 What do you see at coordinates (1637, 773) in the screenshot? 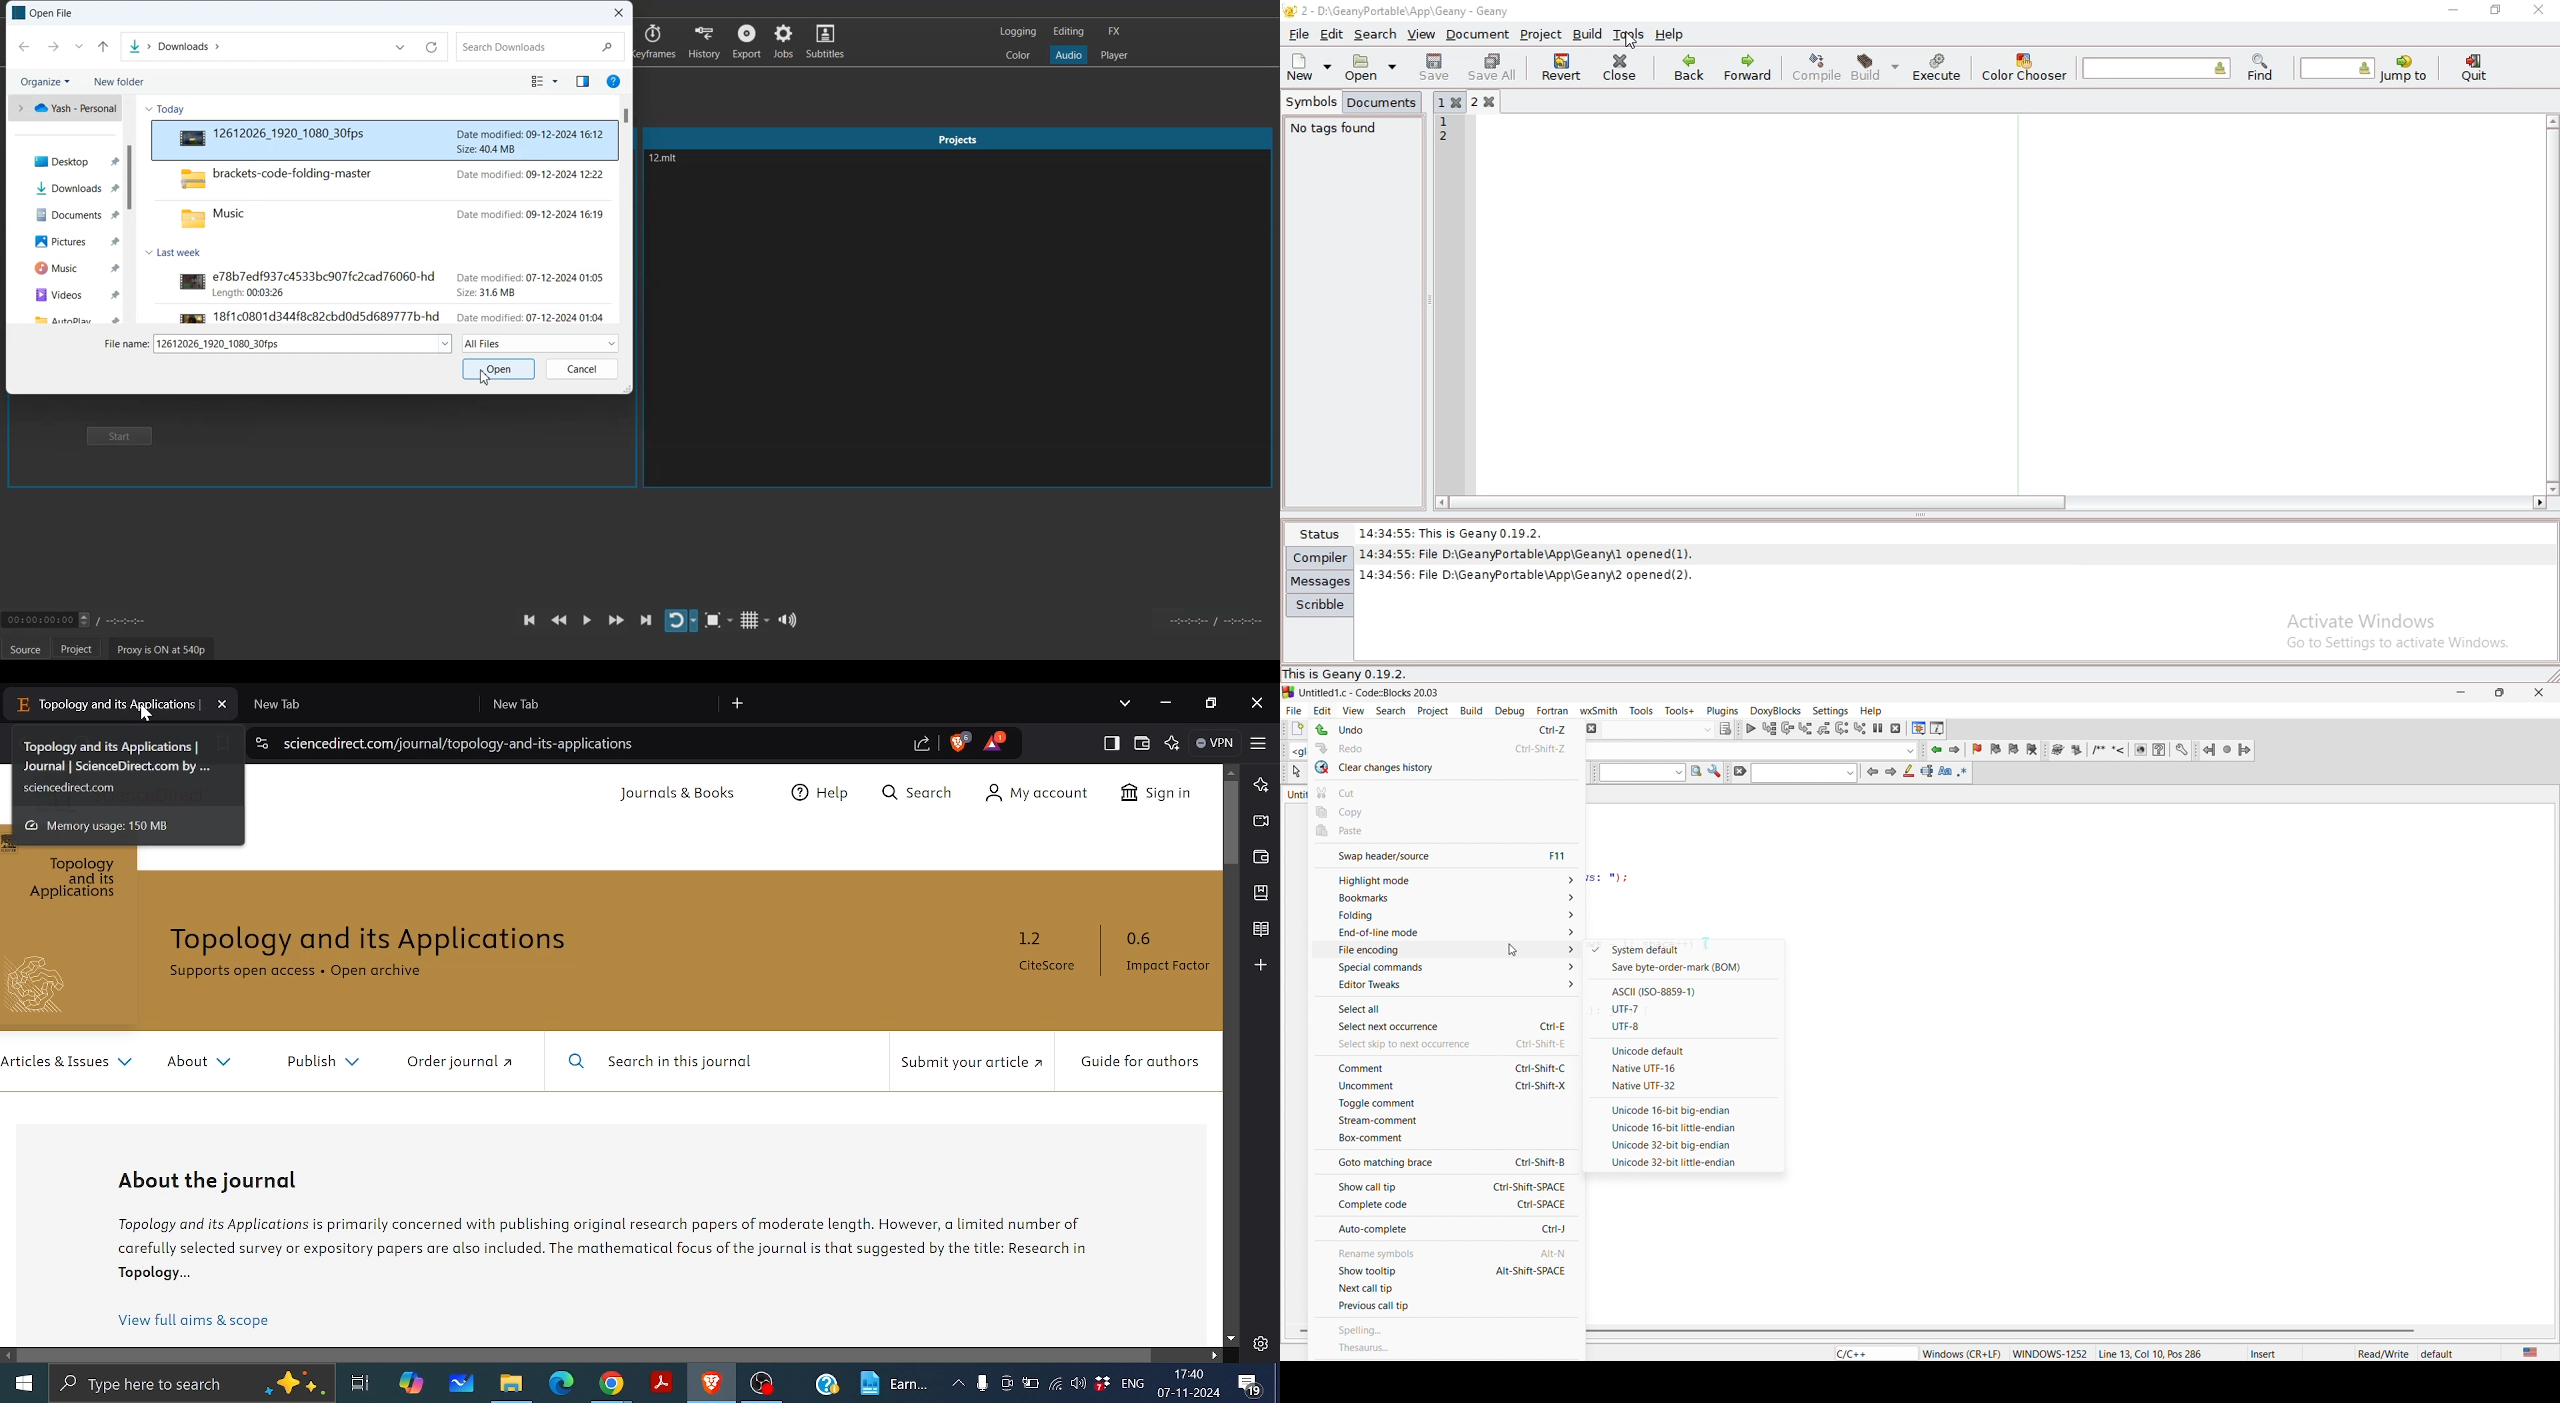
I see `input box` at bounding box center [1637, 773].